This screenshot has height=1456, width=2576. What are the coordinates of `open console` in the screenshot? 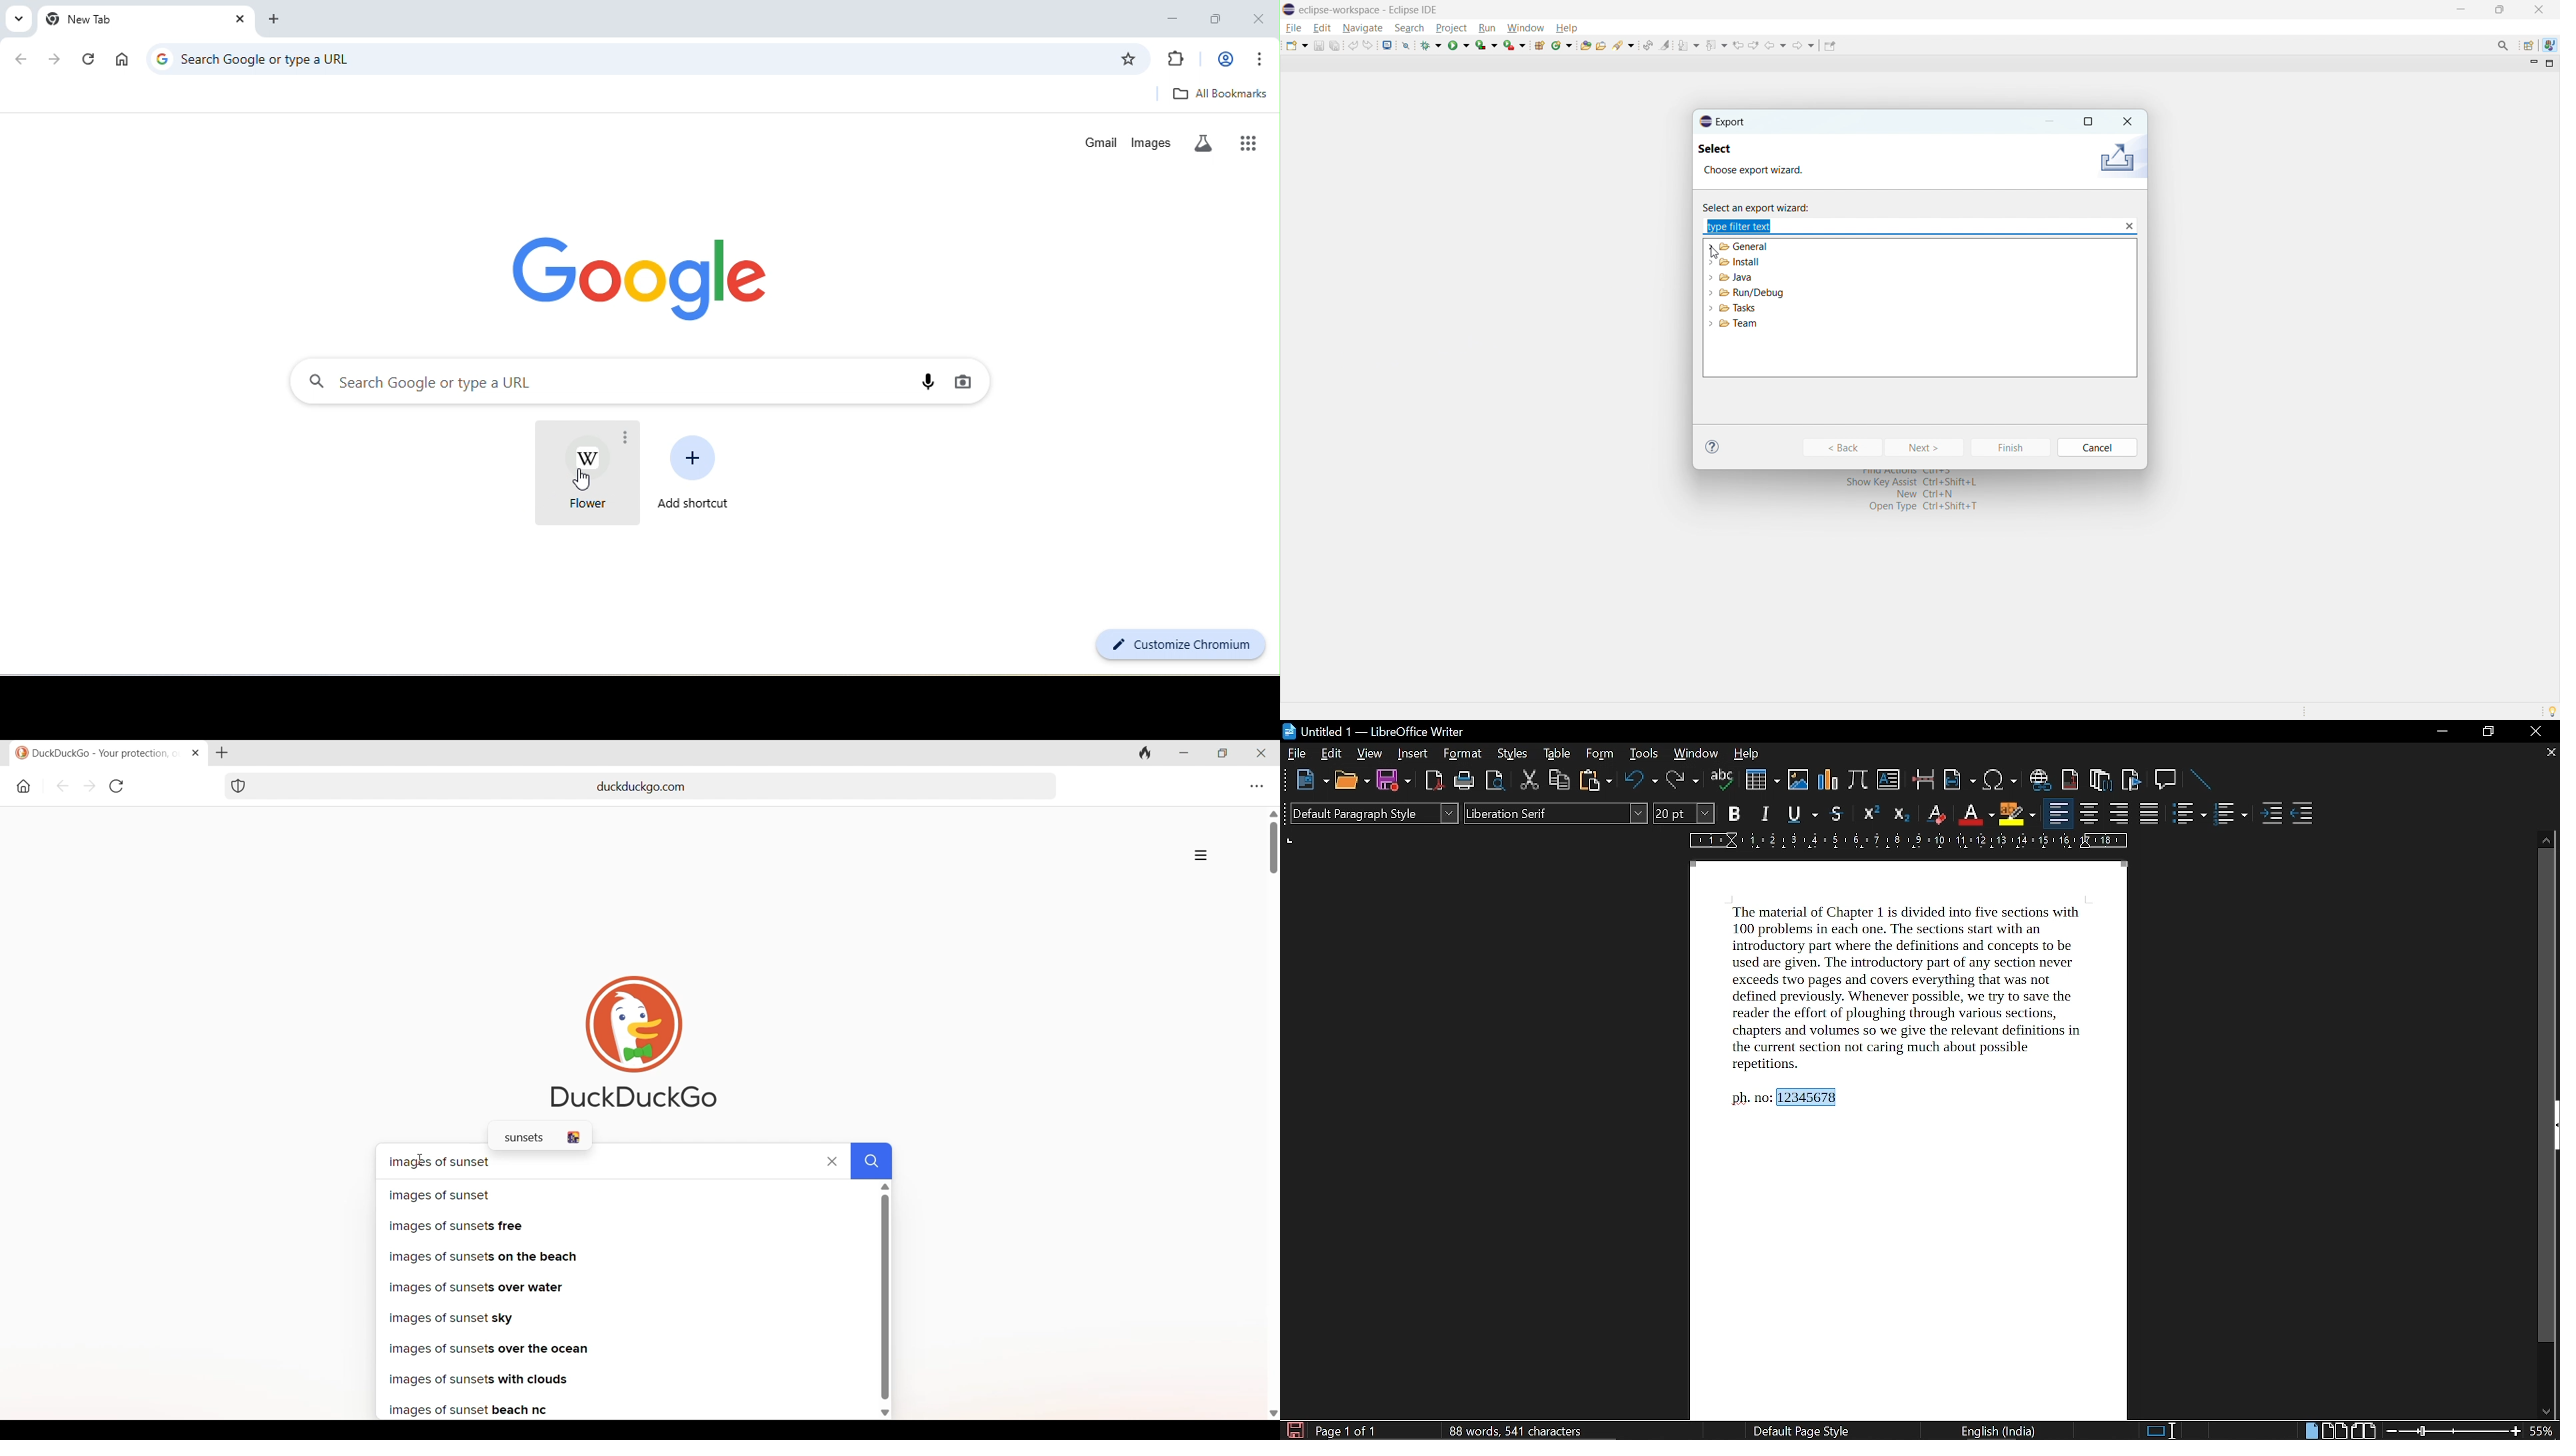 It's located at (1387, 45).